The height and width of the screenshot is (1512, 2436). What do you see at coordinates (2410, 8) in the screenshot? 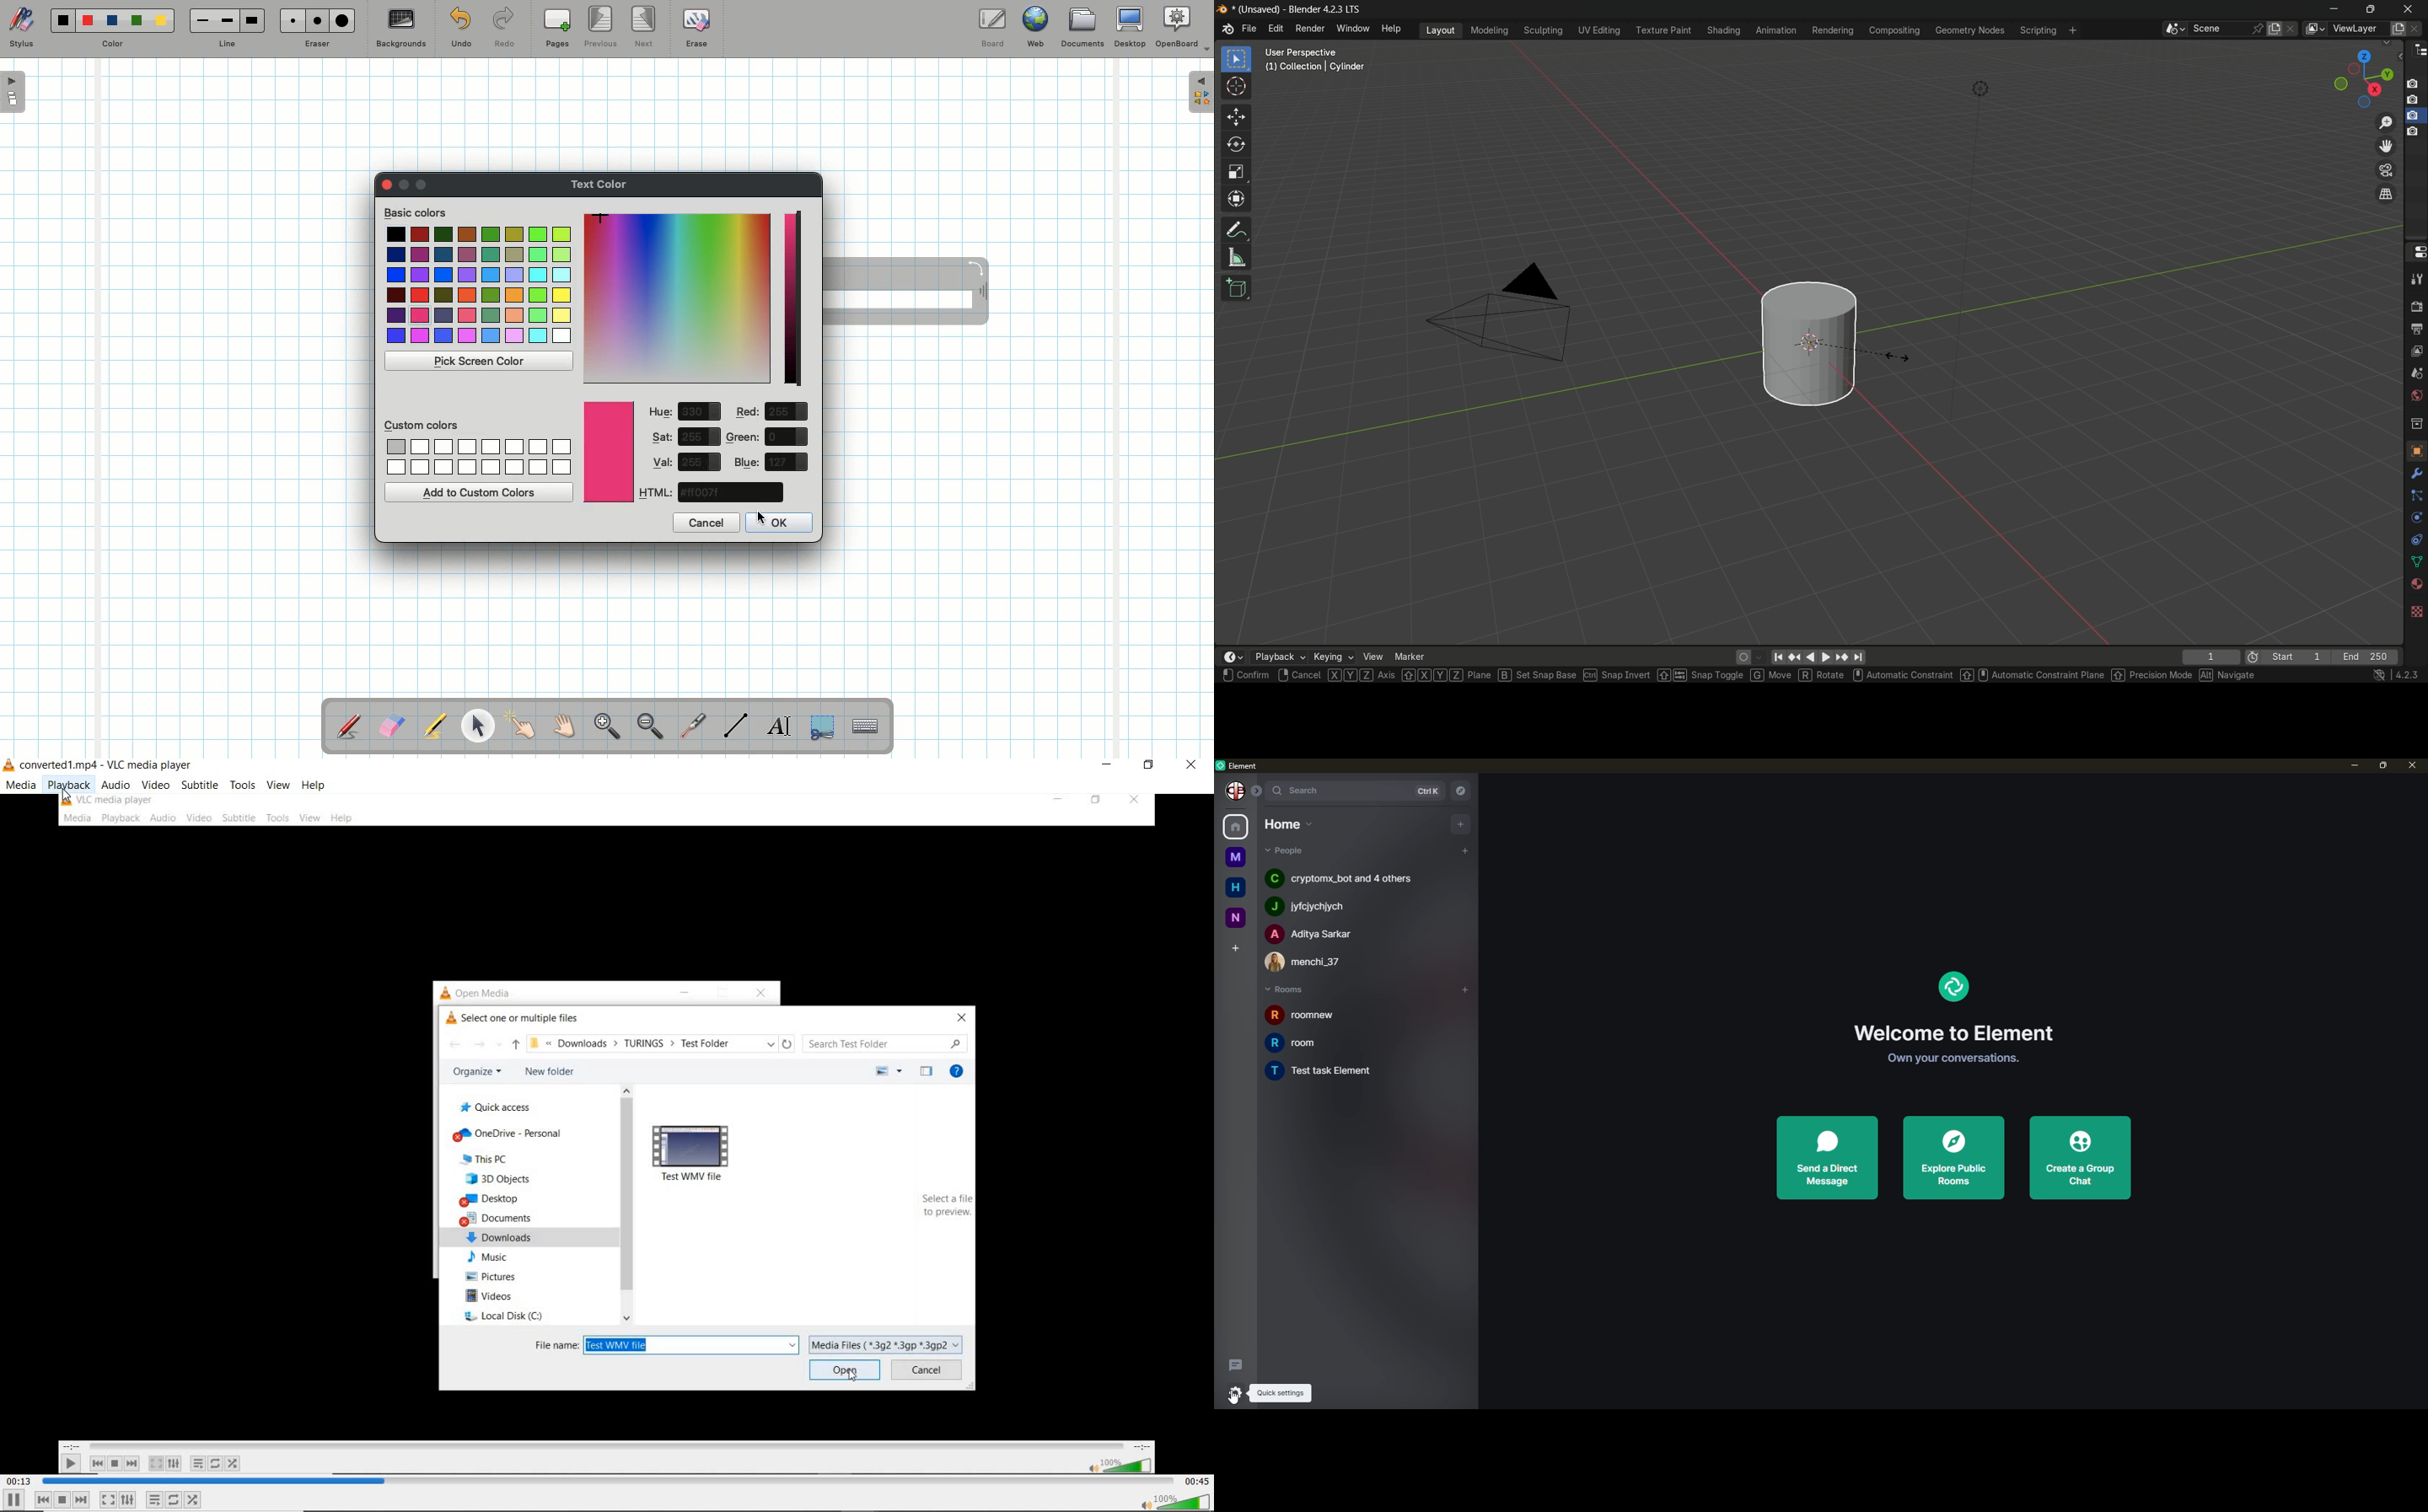
I see `close app` at bounding box center [2410, 8].